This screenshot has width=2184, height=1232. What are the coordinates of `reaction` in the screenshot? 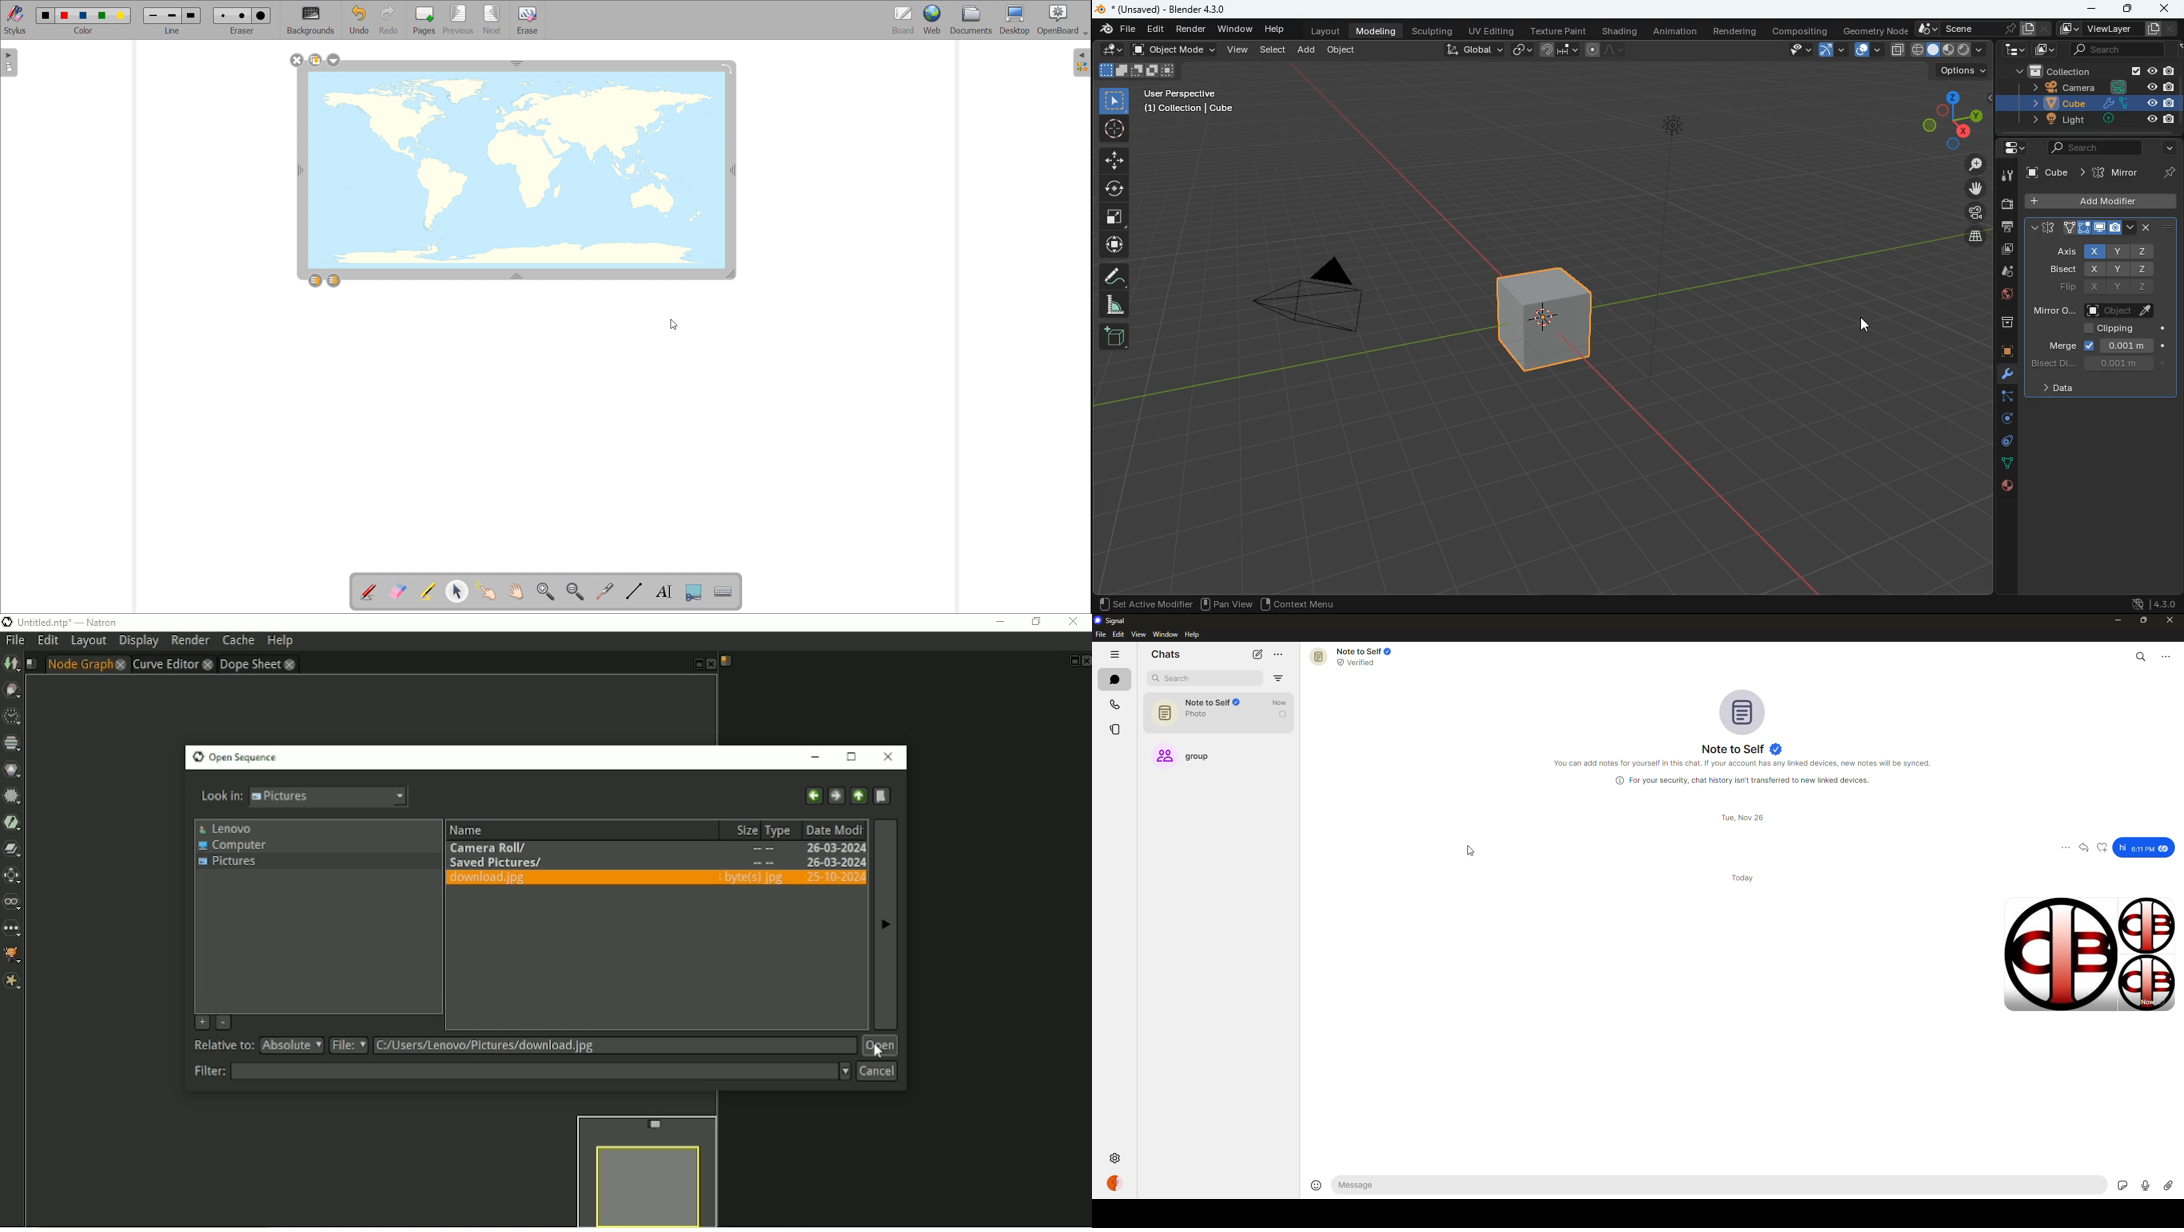 It's located at (2104, 848).